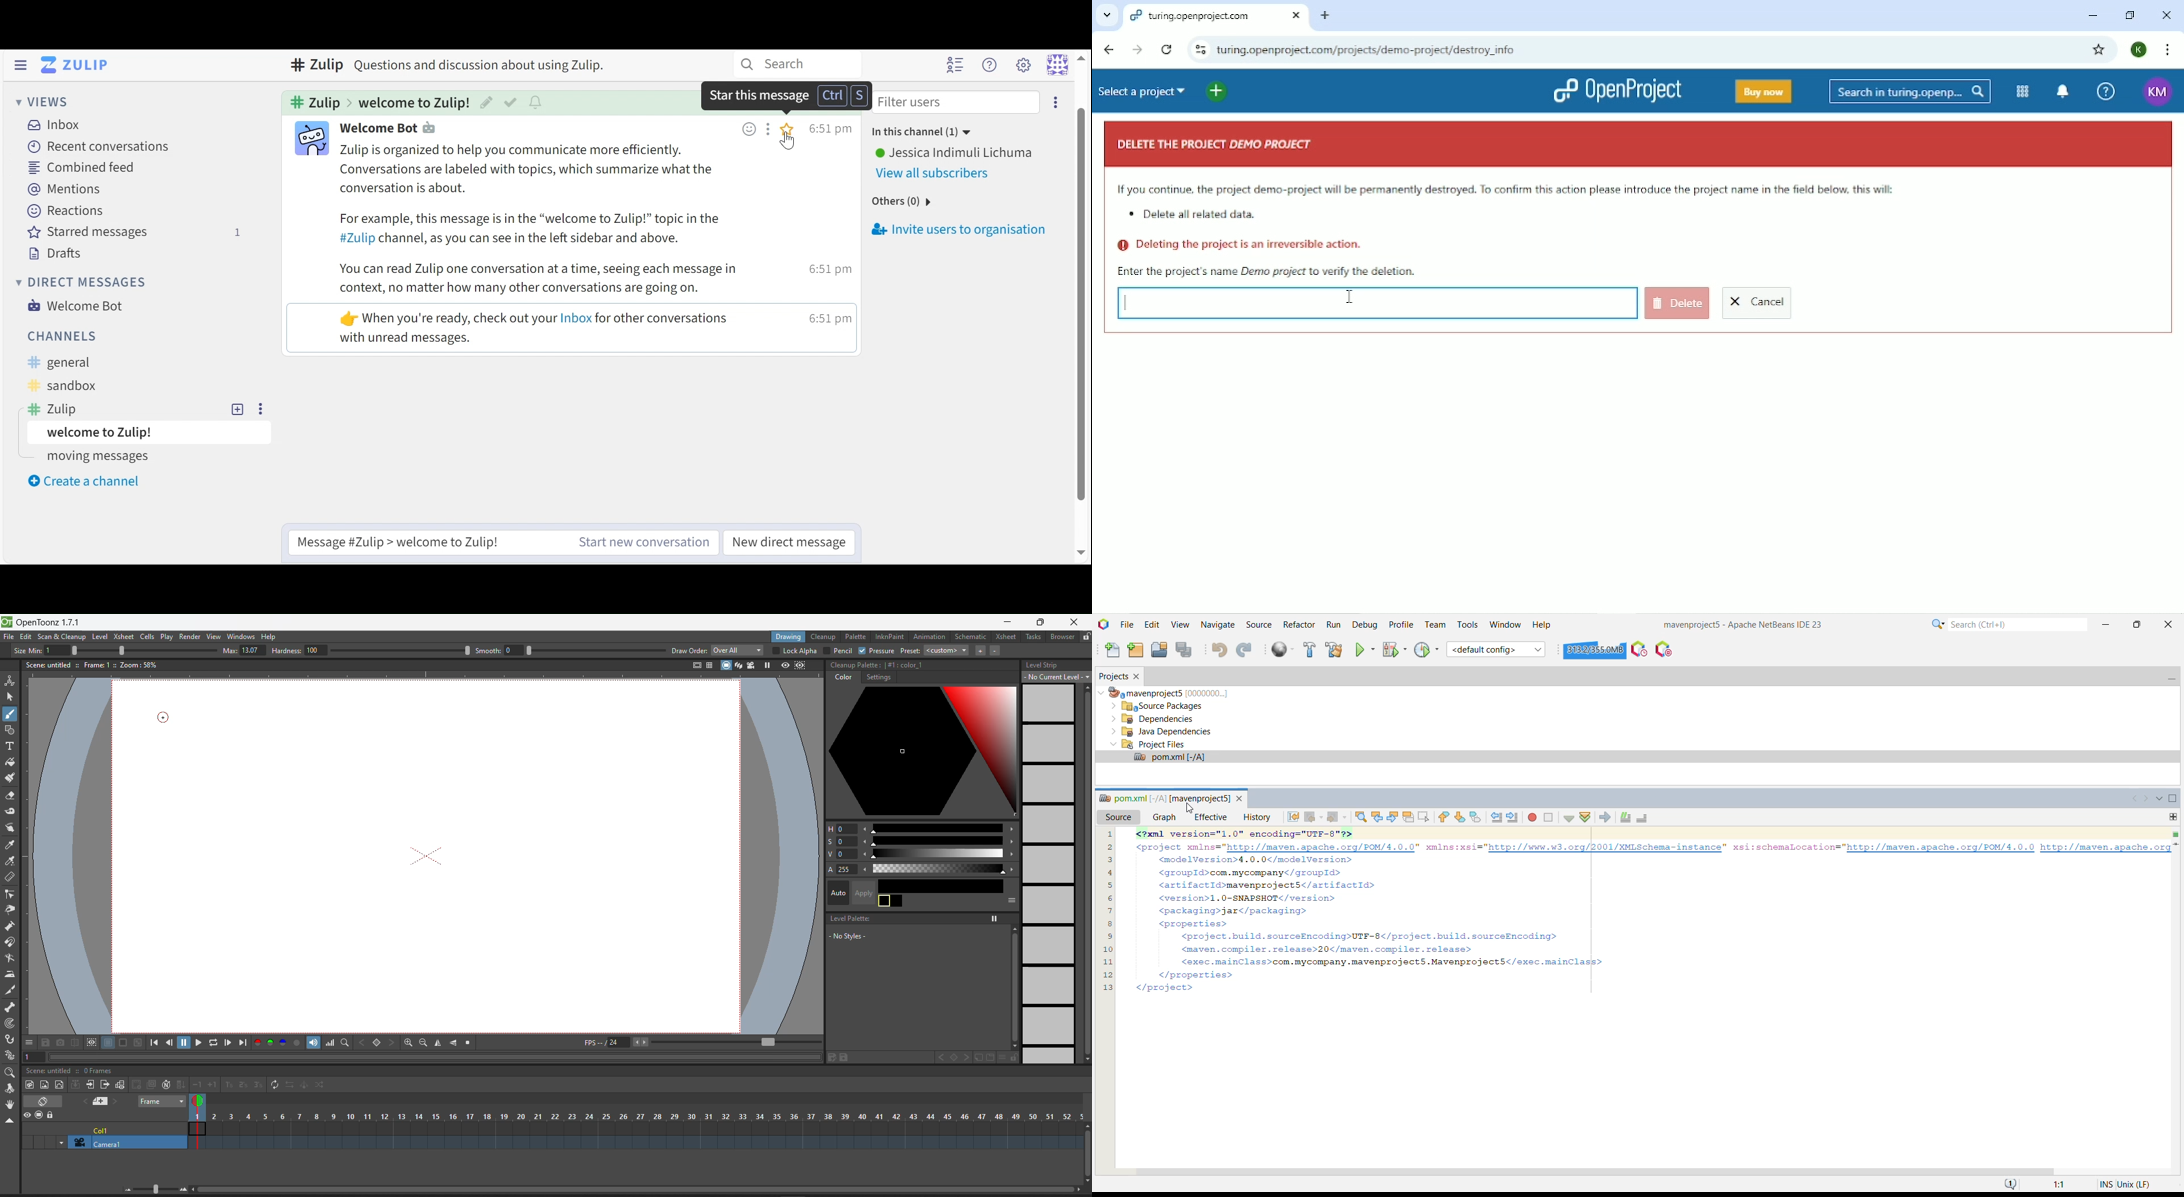 The image size is (2184, 1204). Describe the element at coordinates (98, 460) in the screenshot. I see `moving messages` at that location.